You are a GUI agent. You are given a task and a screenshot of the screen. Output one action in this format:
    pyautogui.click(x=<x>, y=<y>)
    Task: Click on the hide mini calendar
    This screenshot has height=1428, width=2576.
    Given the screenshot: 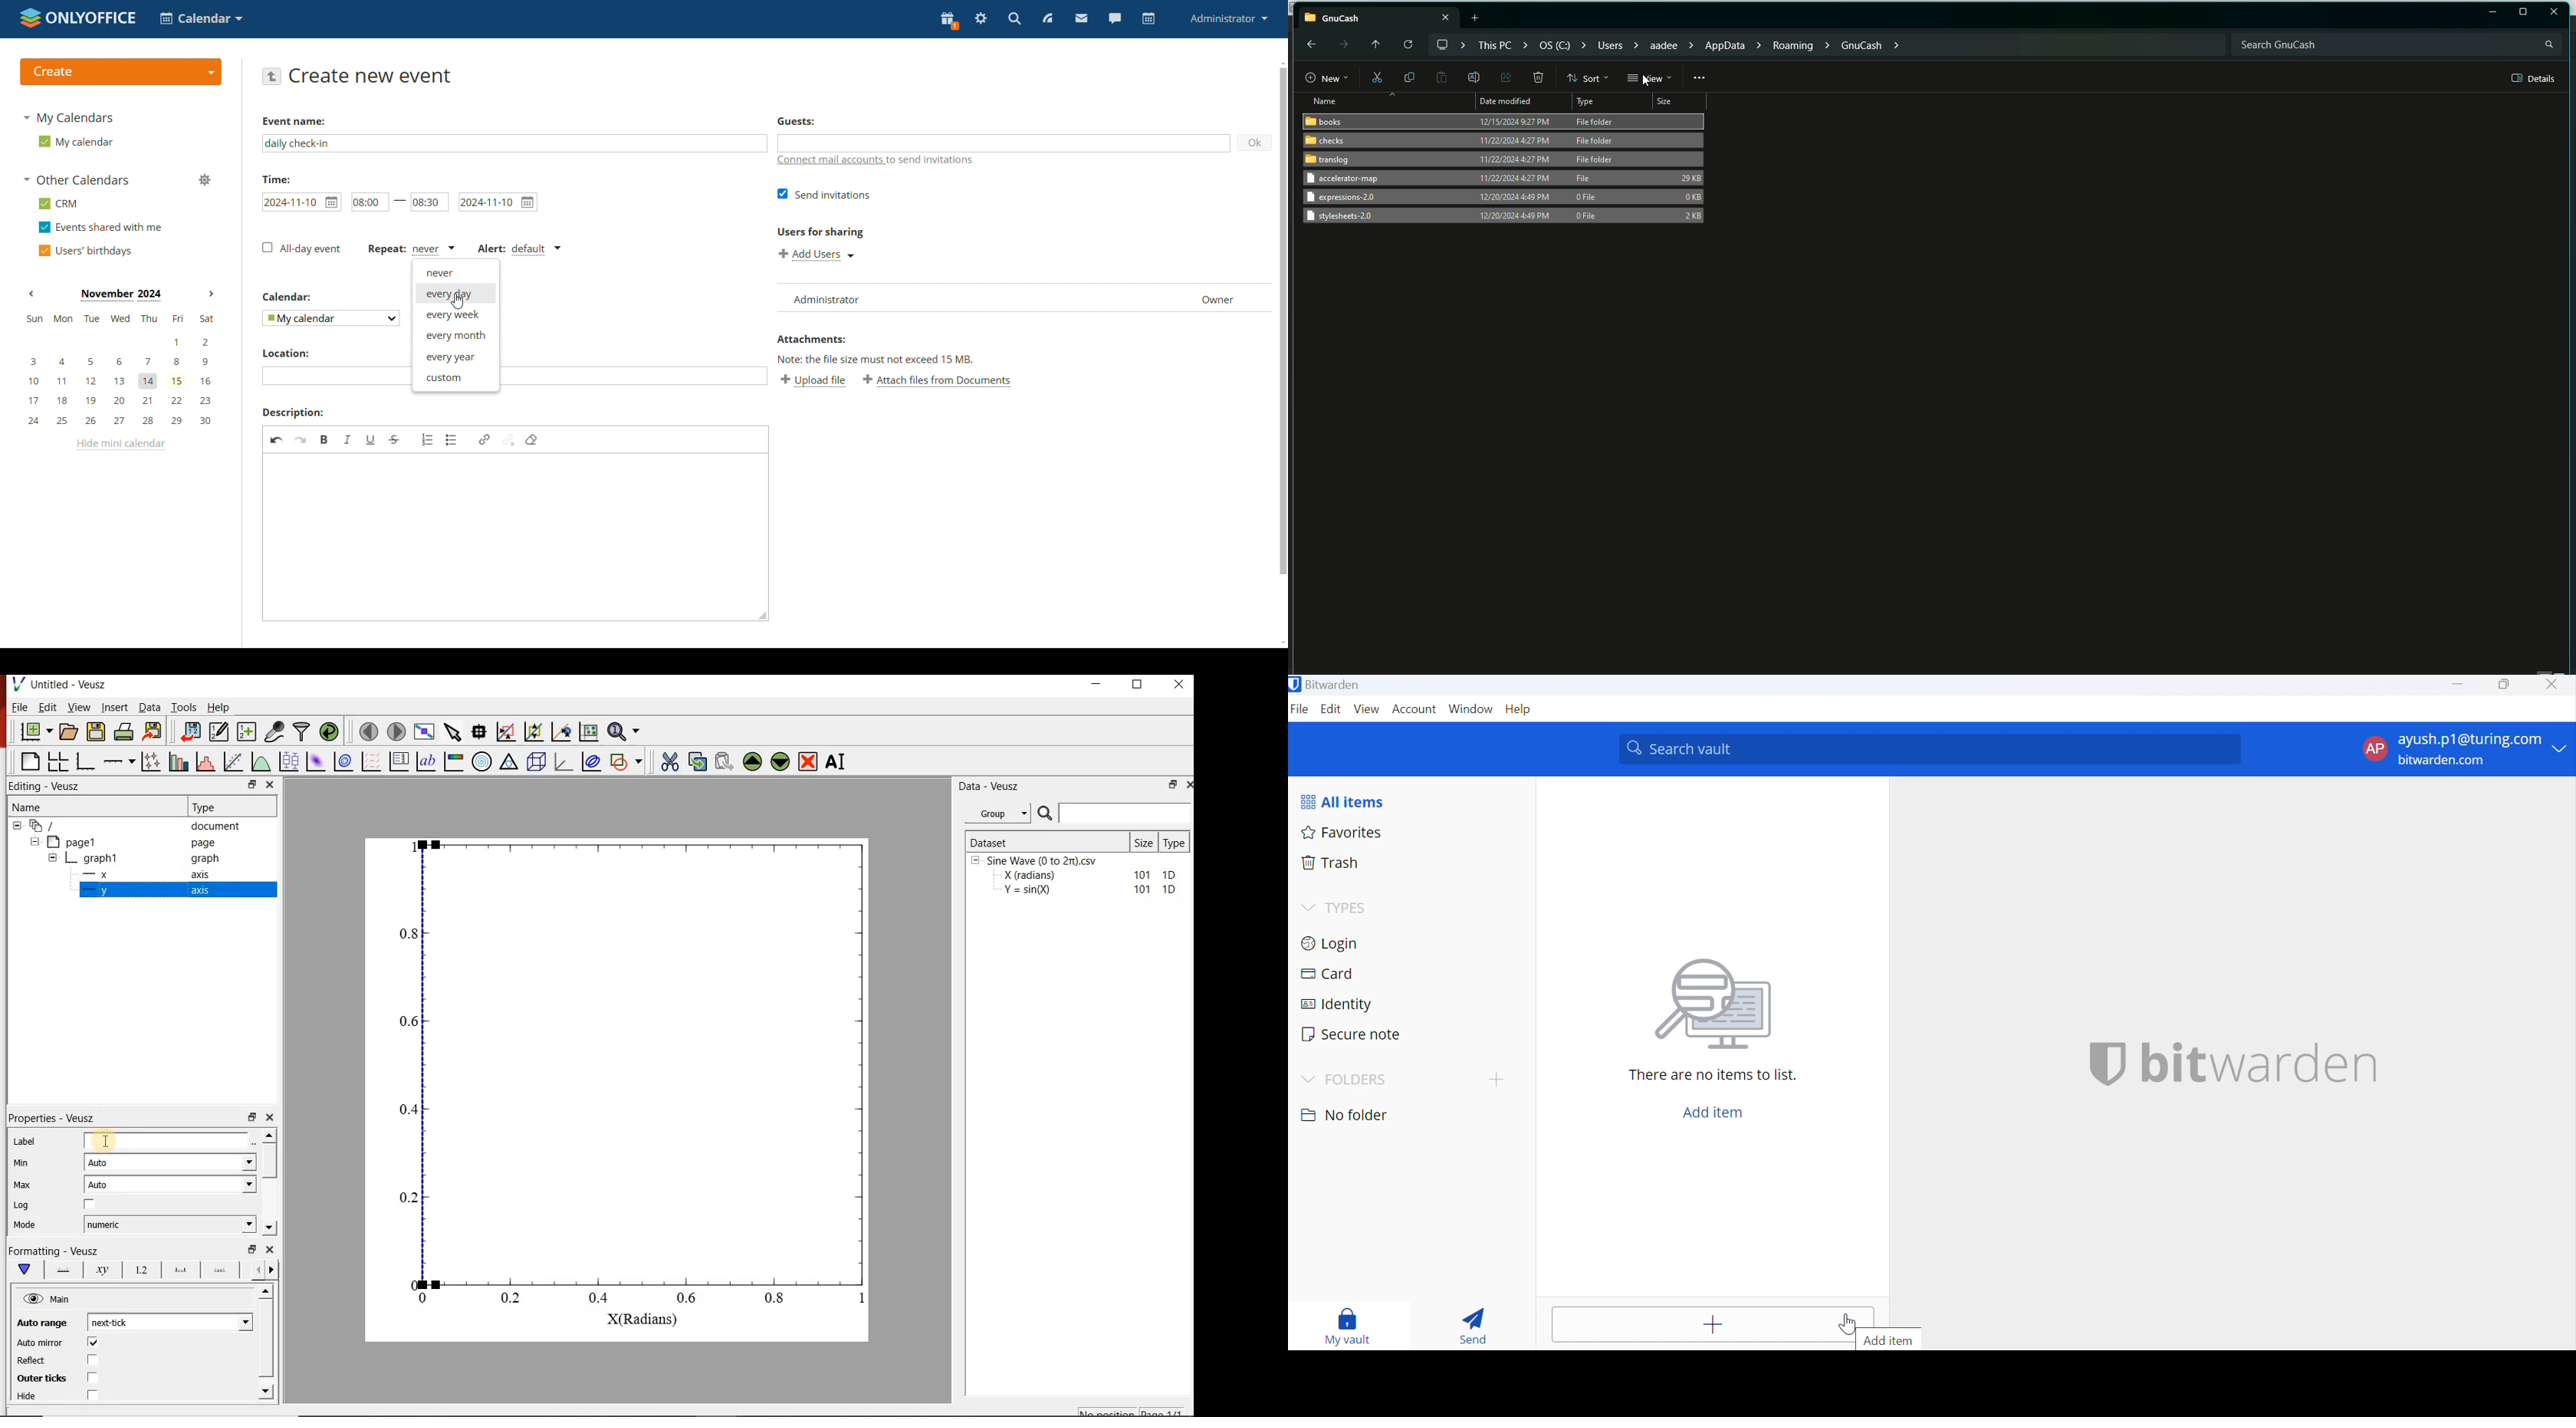 What is the action you would take?
    pyautogui.click(x=119, y=445)
    